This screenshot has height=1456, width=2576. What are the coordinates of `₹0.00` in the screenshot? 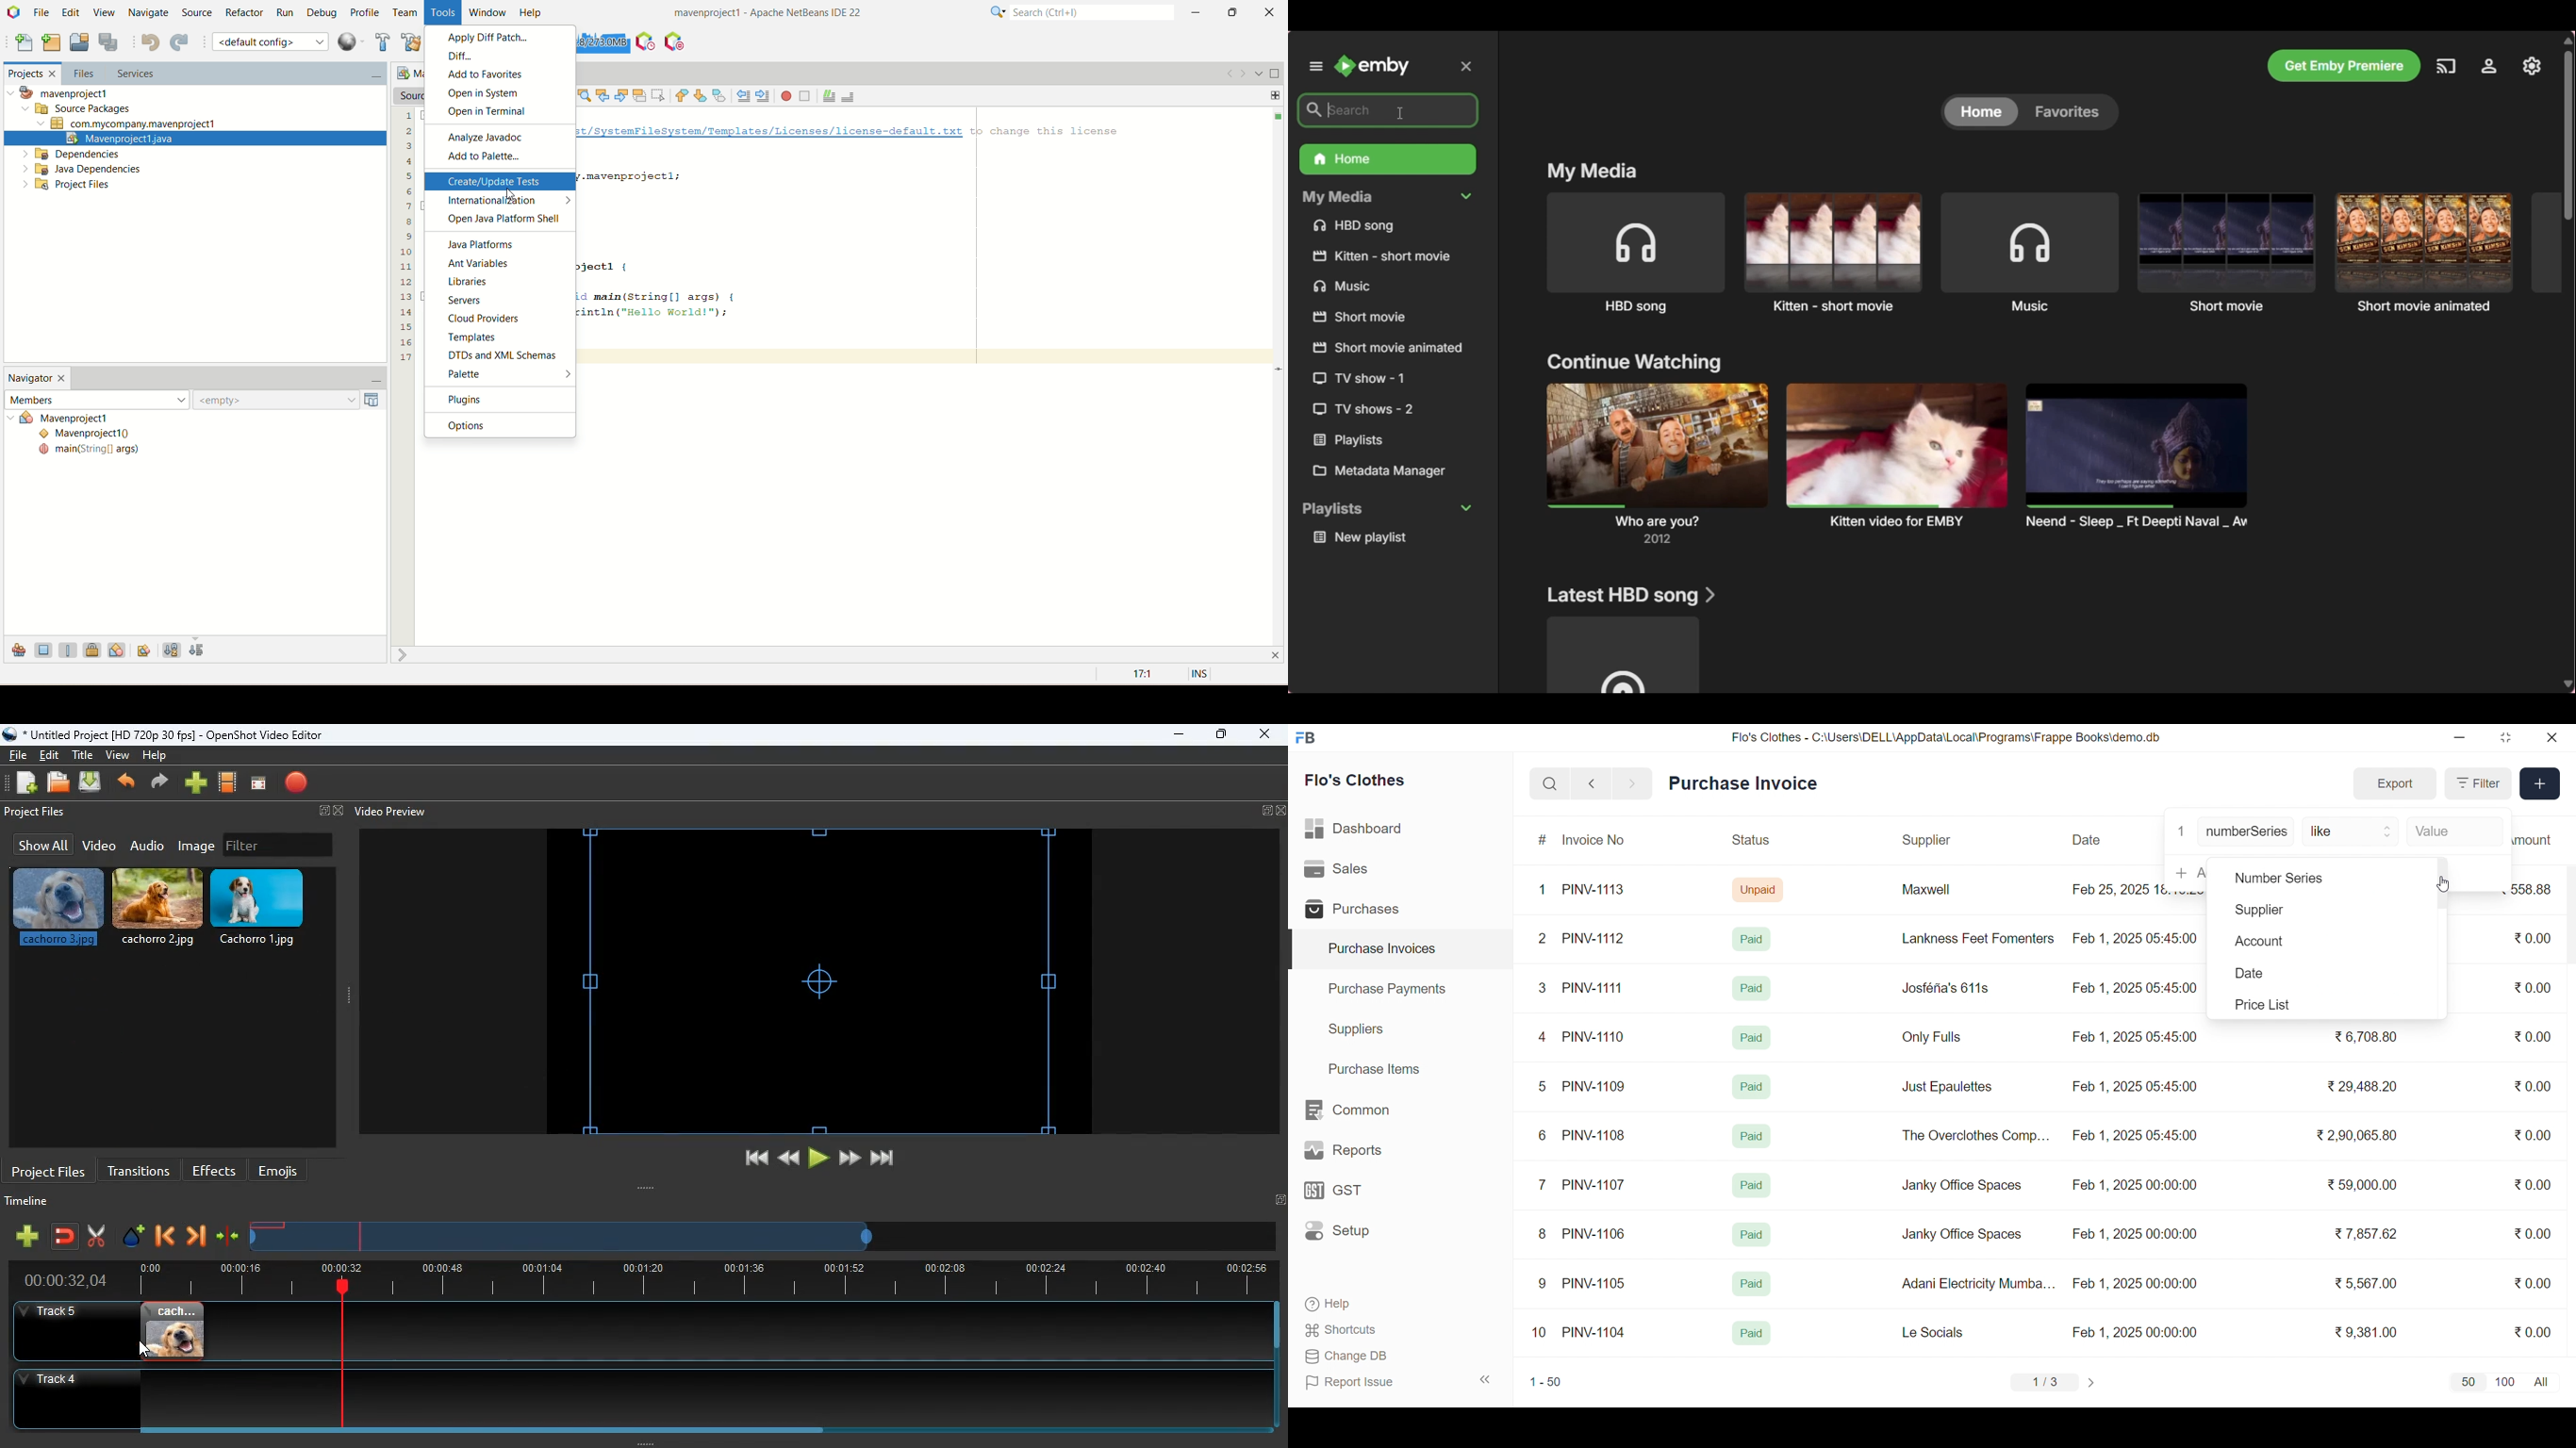 It's located at (2532, 1137).